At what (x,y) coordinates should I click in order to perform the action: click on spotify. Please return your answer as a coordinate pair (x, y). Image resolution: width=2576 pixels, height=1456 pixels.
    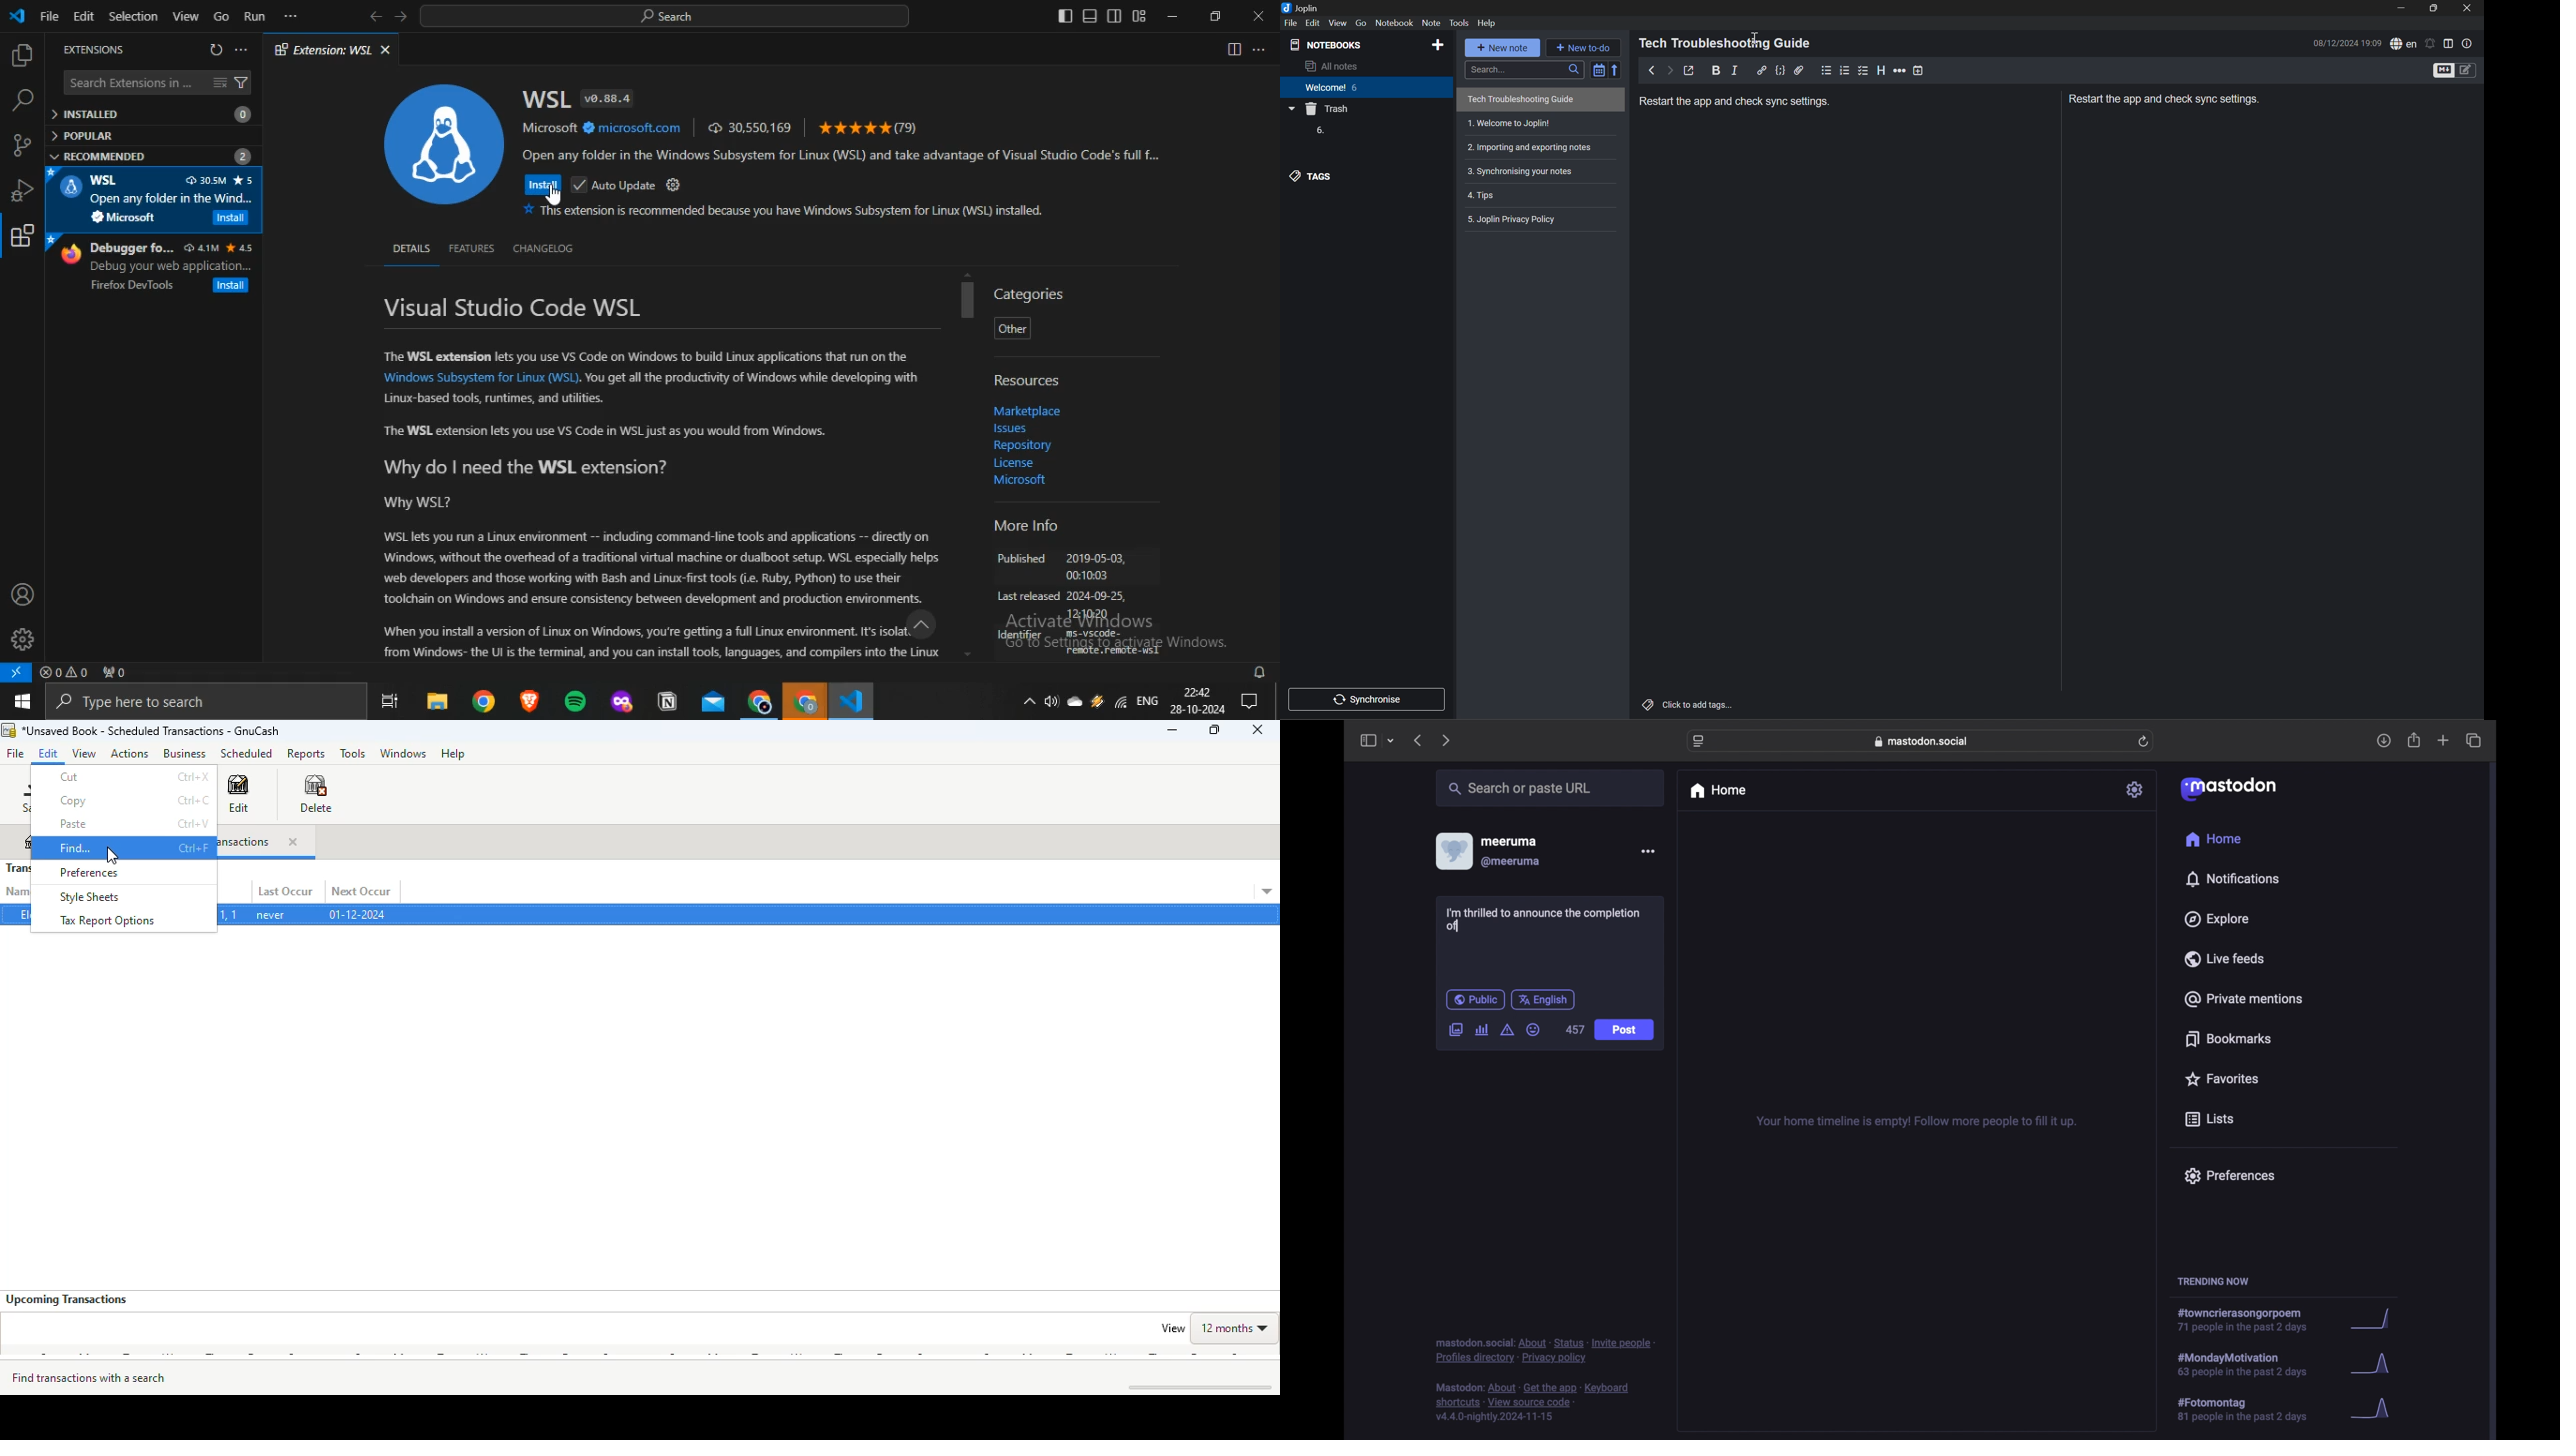
    Looking at the image, I should click on (576, 701).